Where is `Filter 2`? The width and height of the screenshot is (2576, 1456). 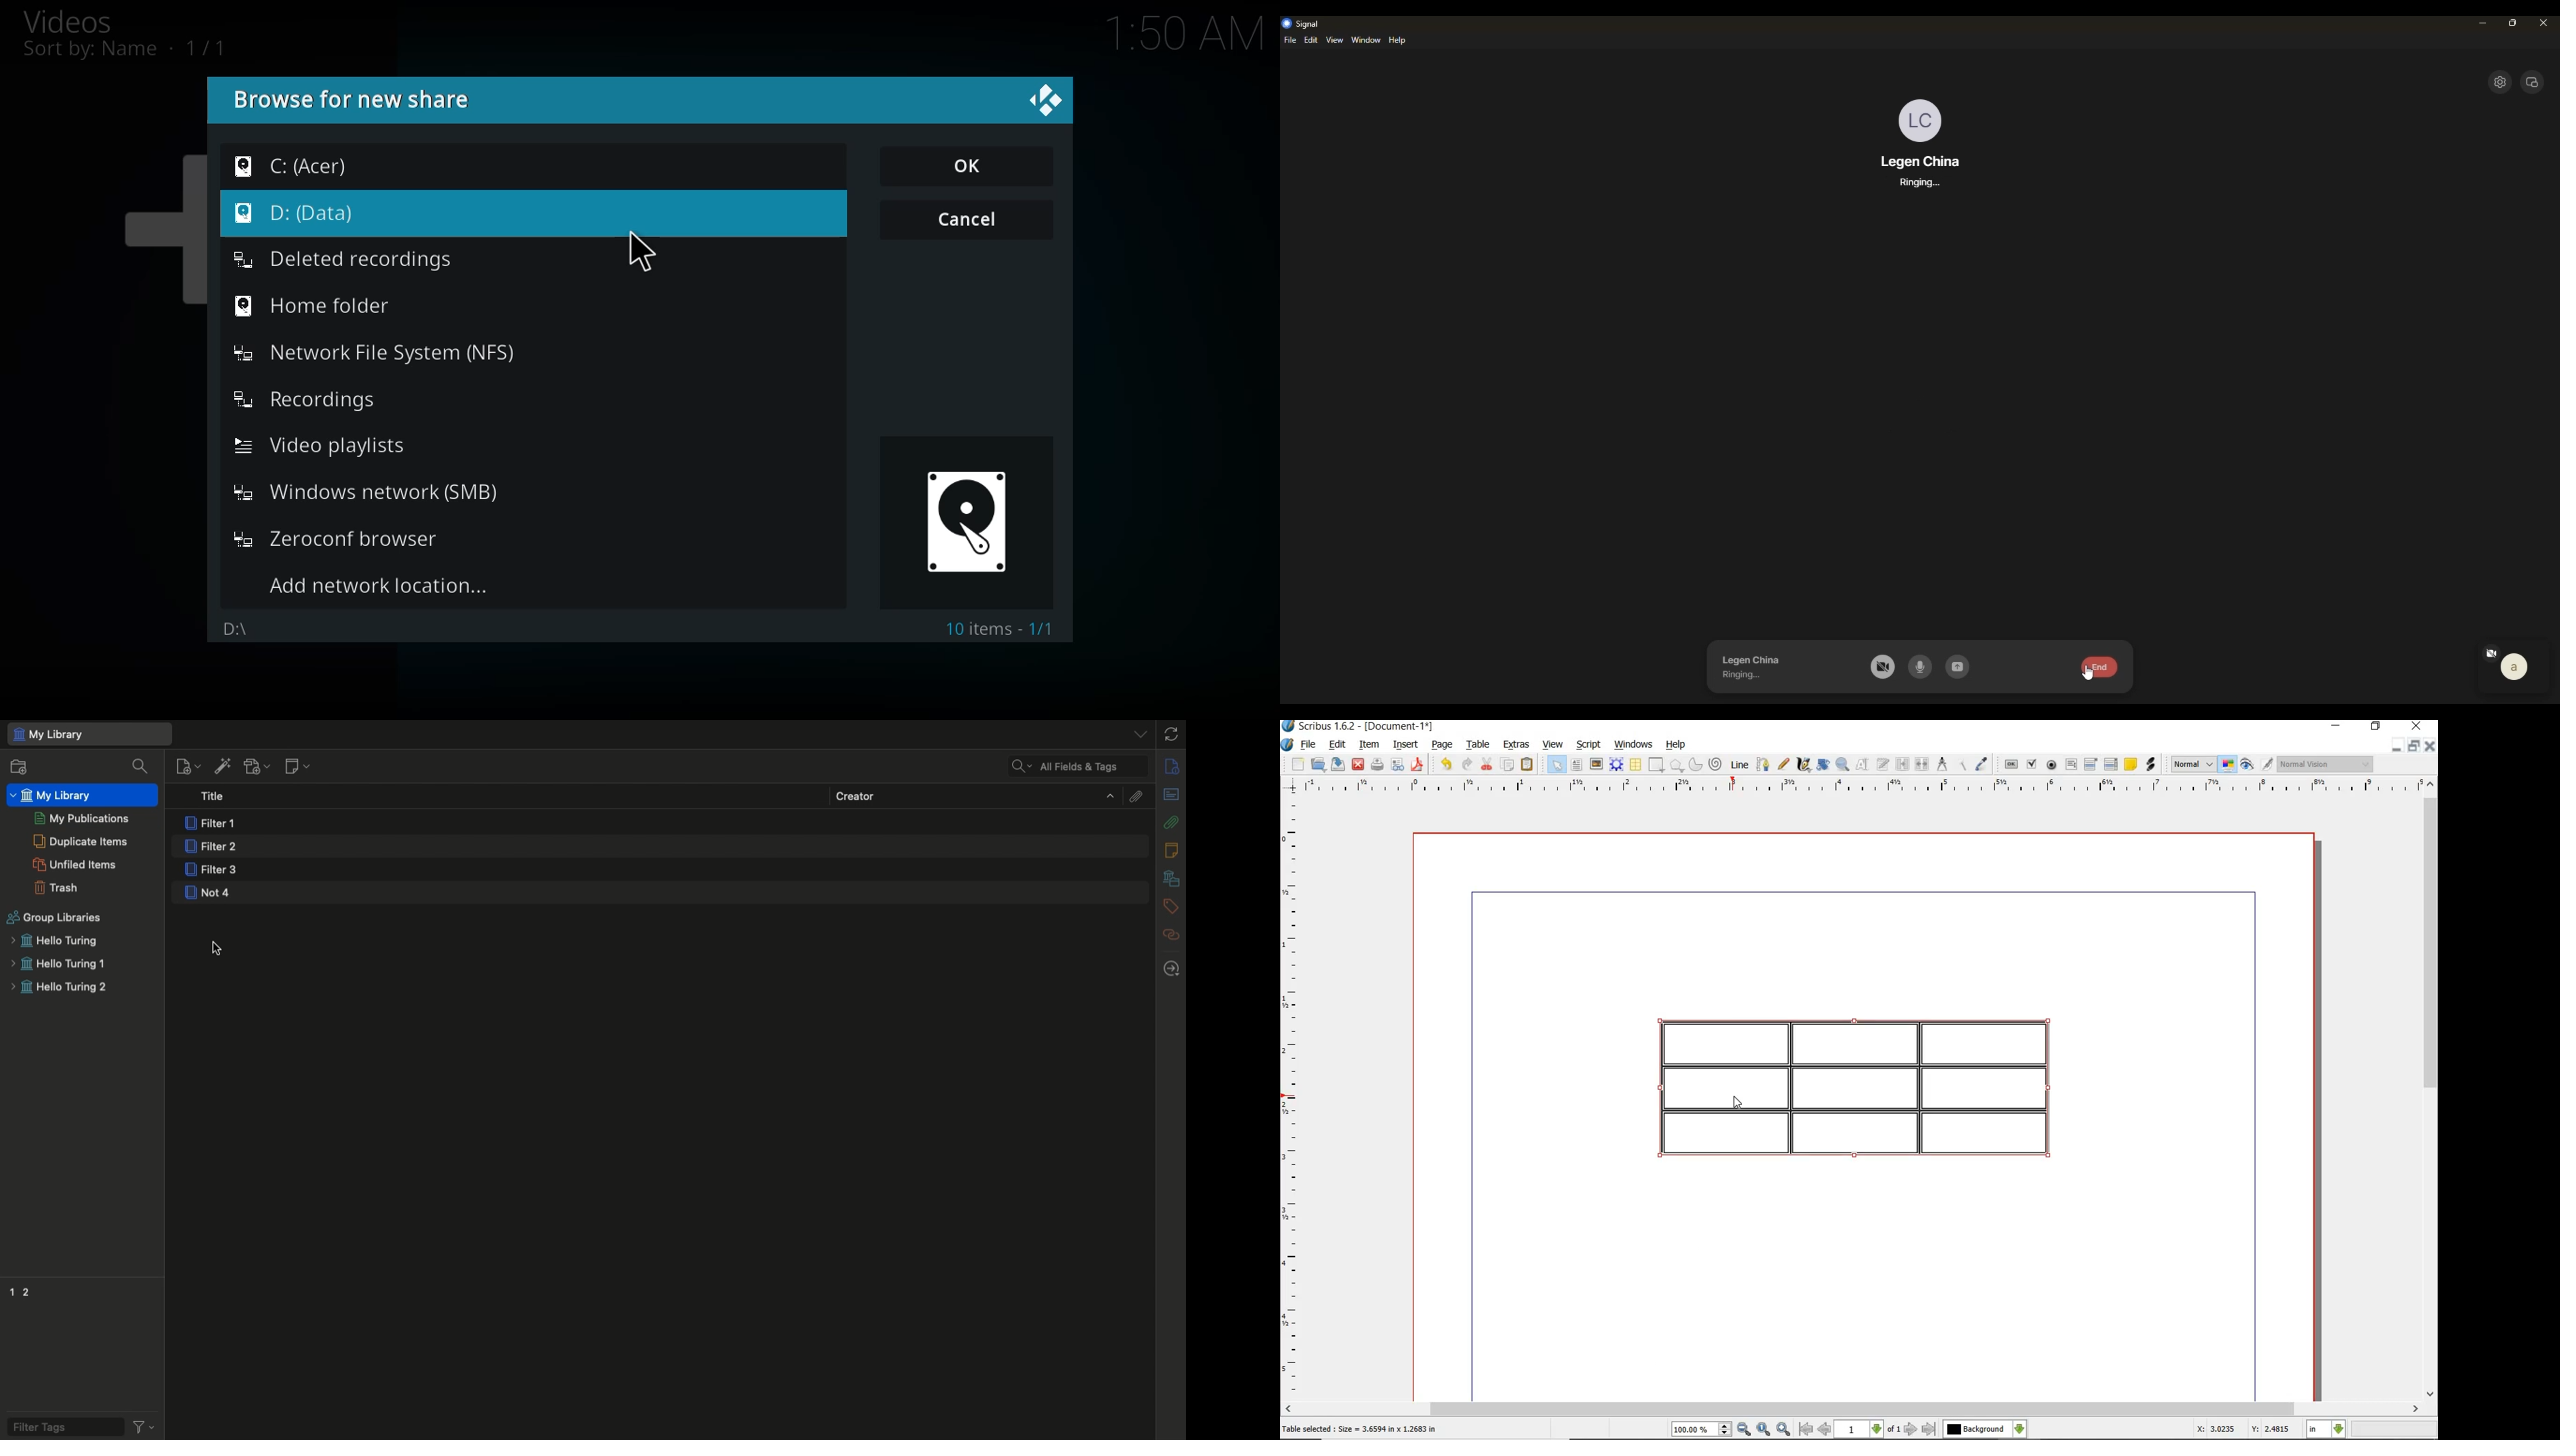 Filter 2 is located at coordinates (210, 848).